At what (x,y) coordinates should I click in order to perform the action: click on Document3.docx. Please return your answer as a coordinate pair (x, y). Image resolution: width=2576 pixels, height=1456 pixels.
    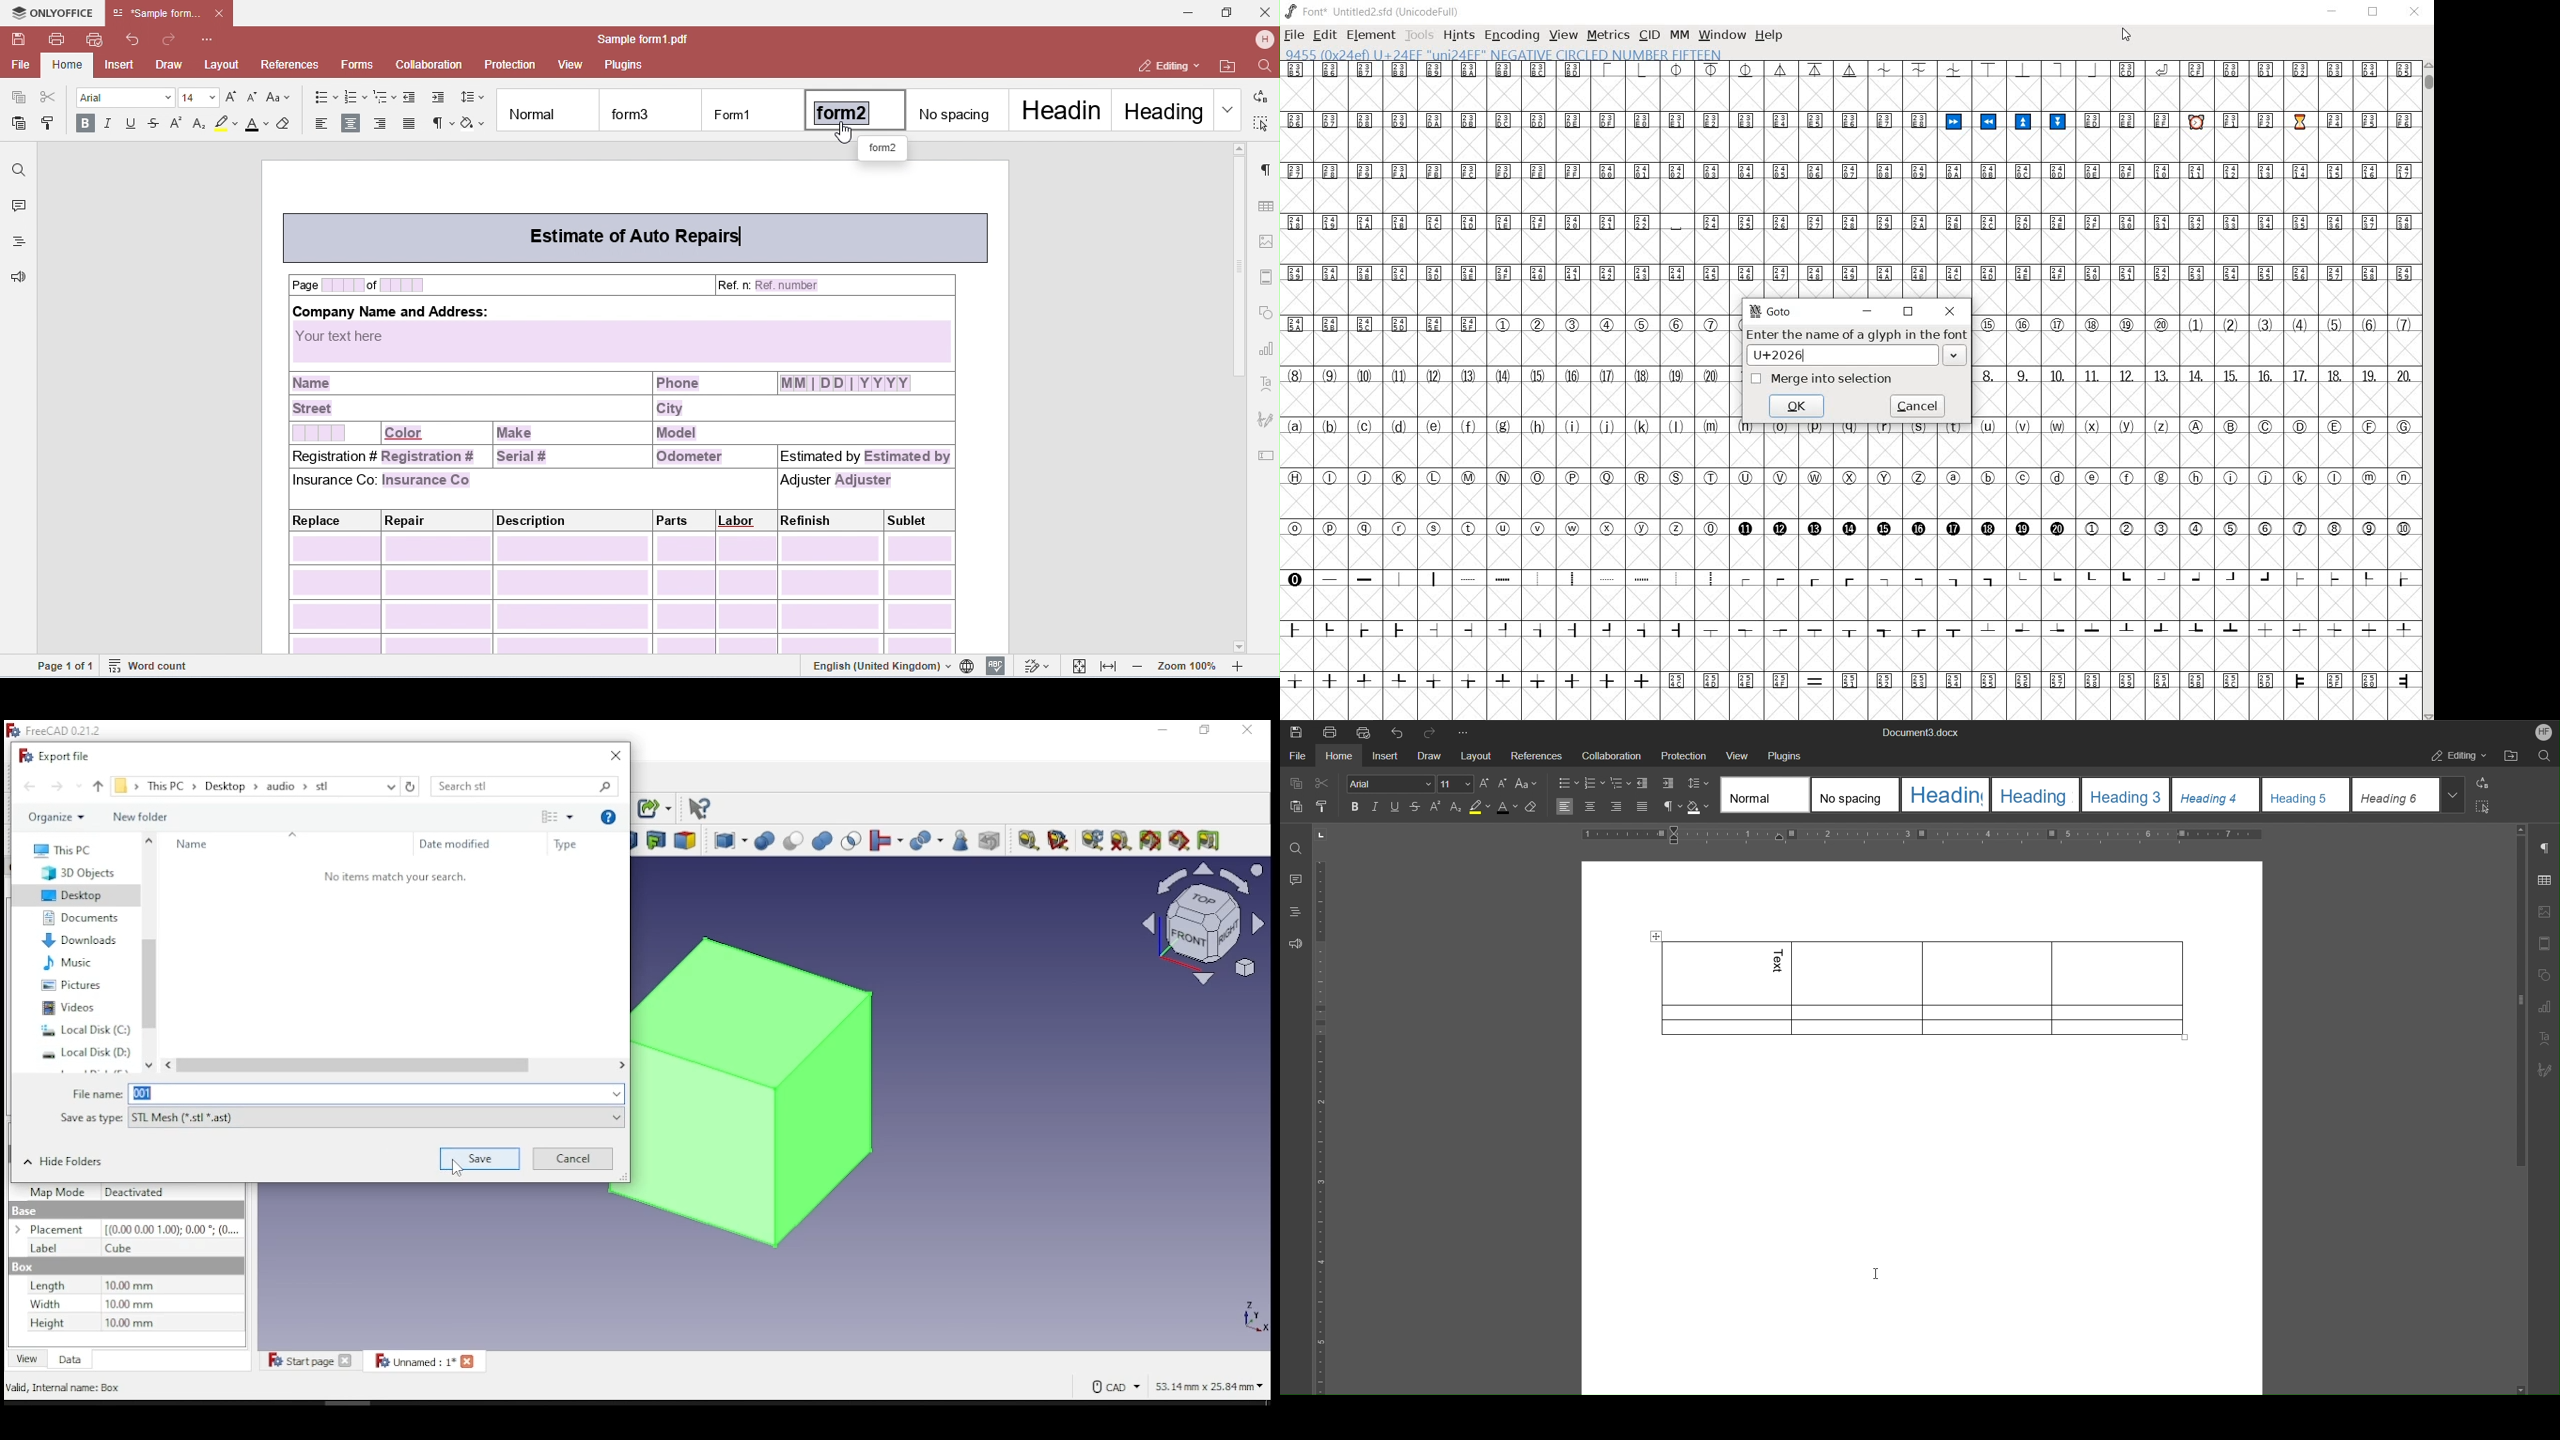
    Looking at the image, I should click on (1921, 731).